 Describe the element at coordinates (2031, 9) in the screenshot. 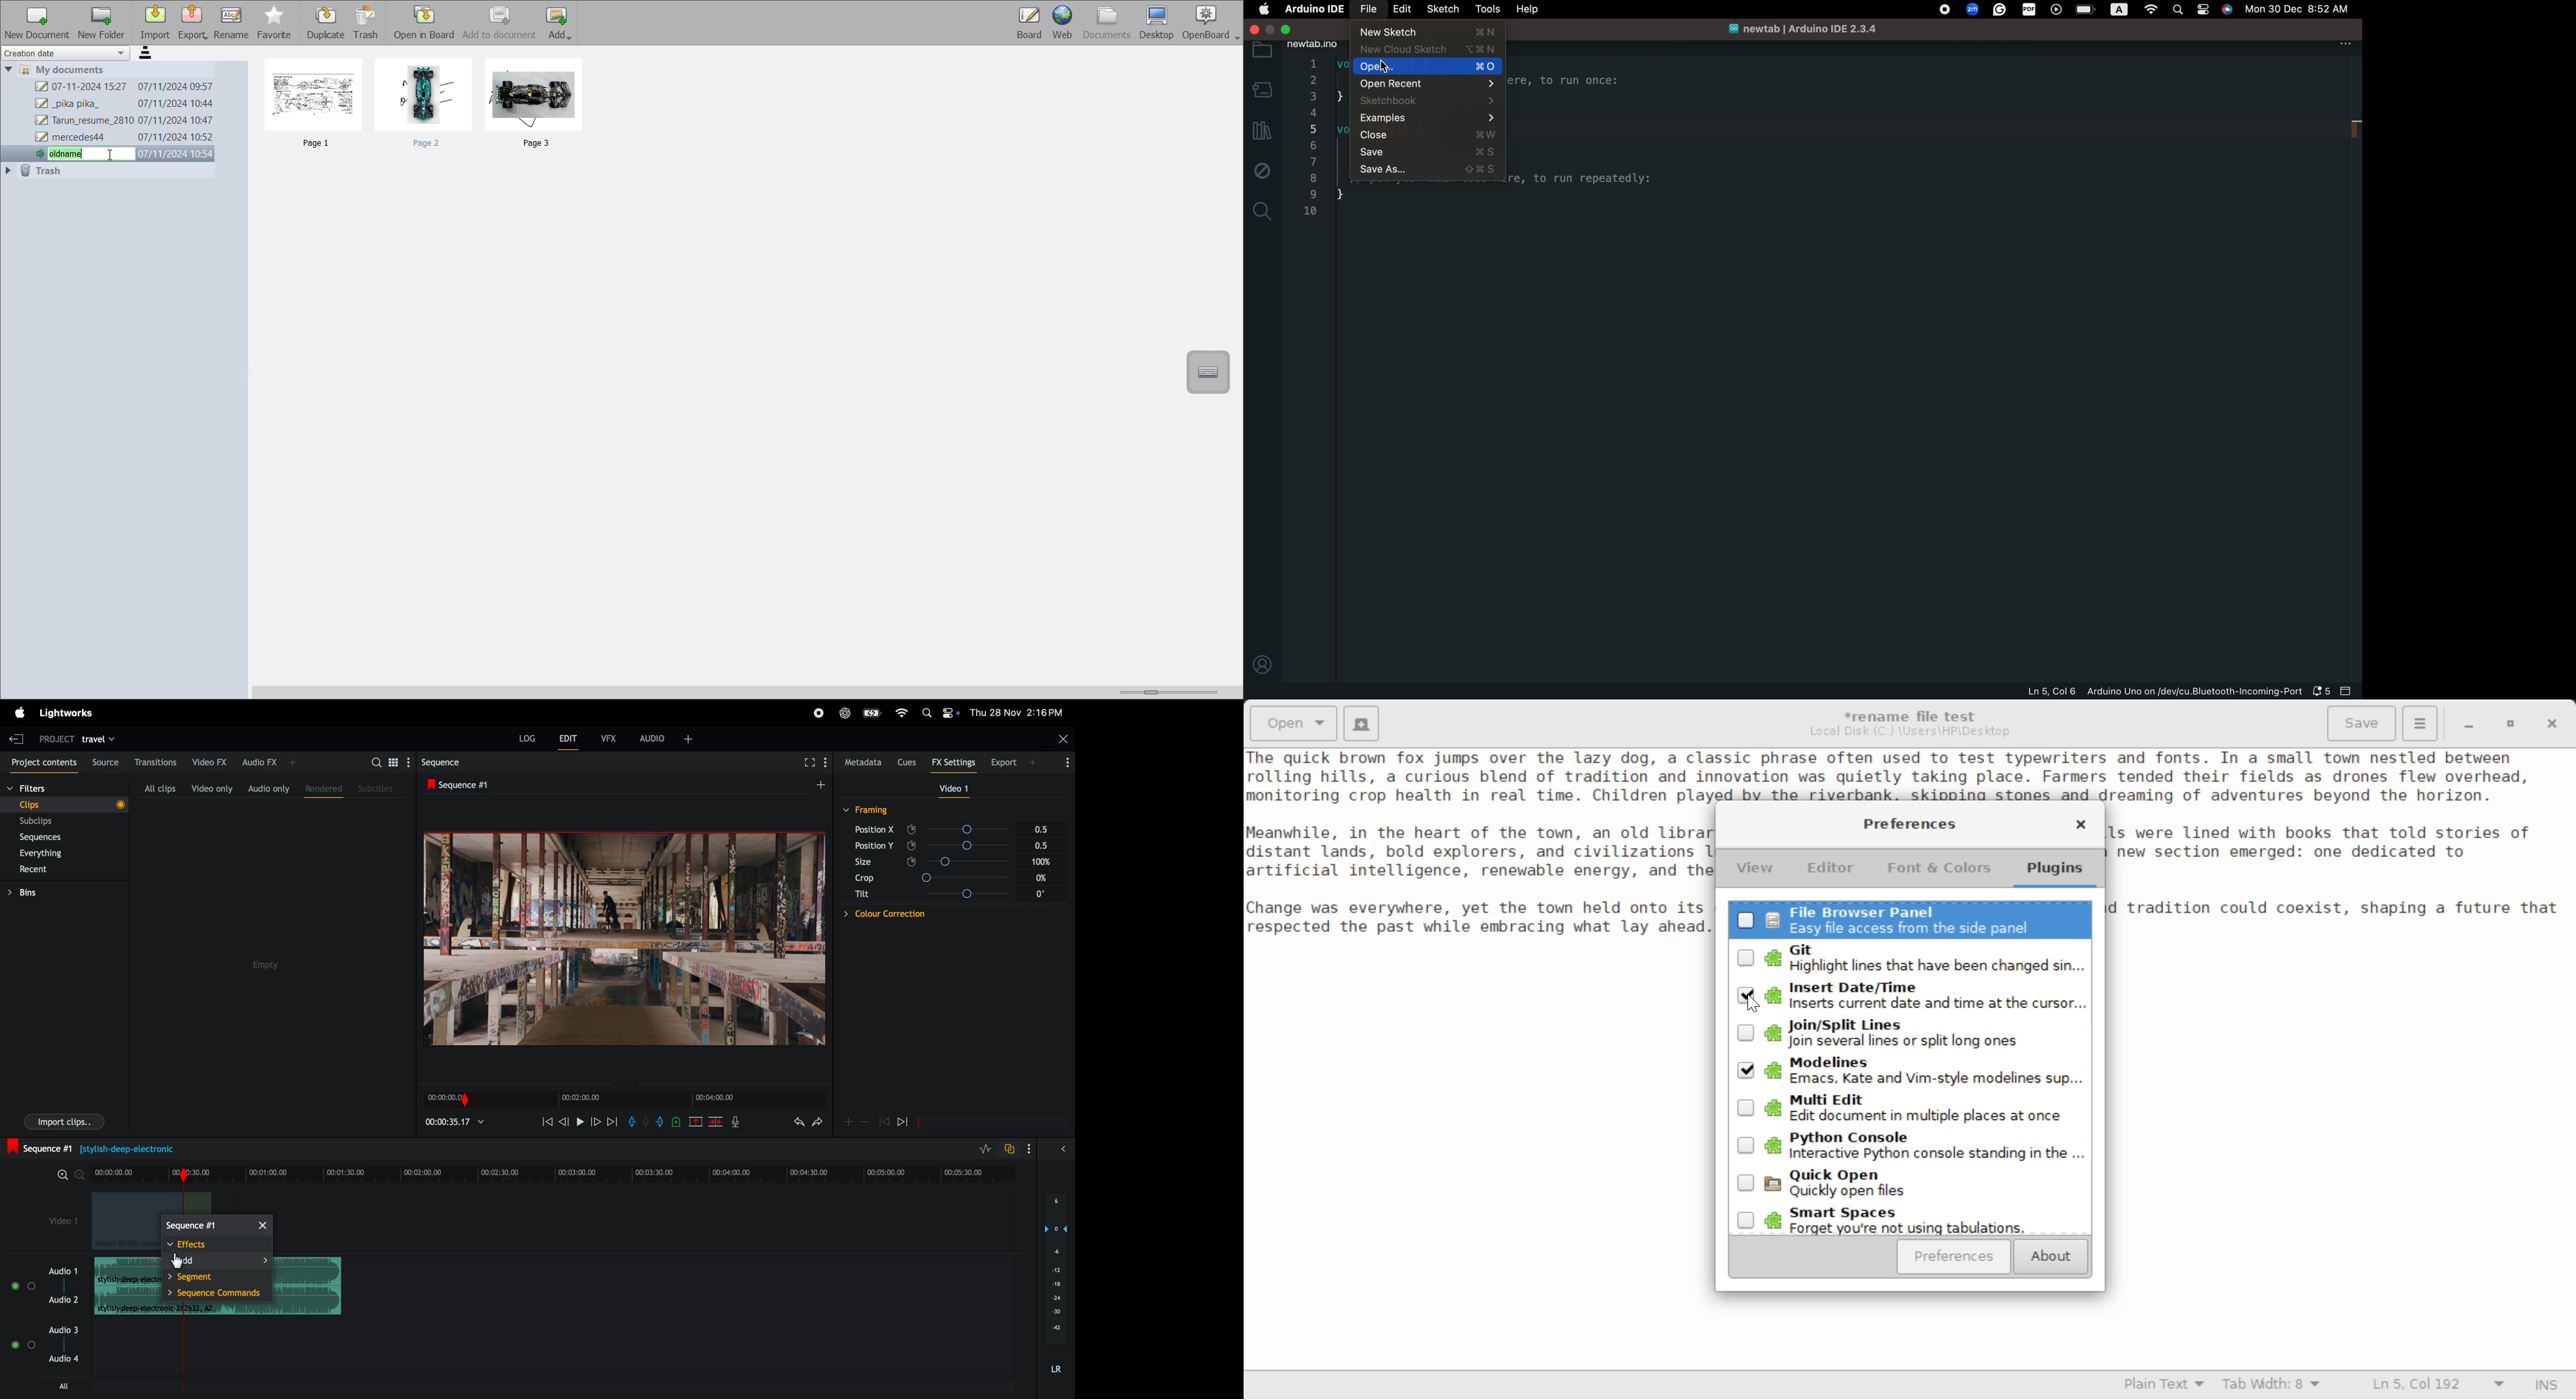

I see `pdf` at that location.